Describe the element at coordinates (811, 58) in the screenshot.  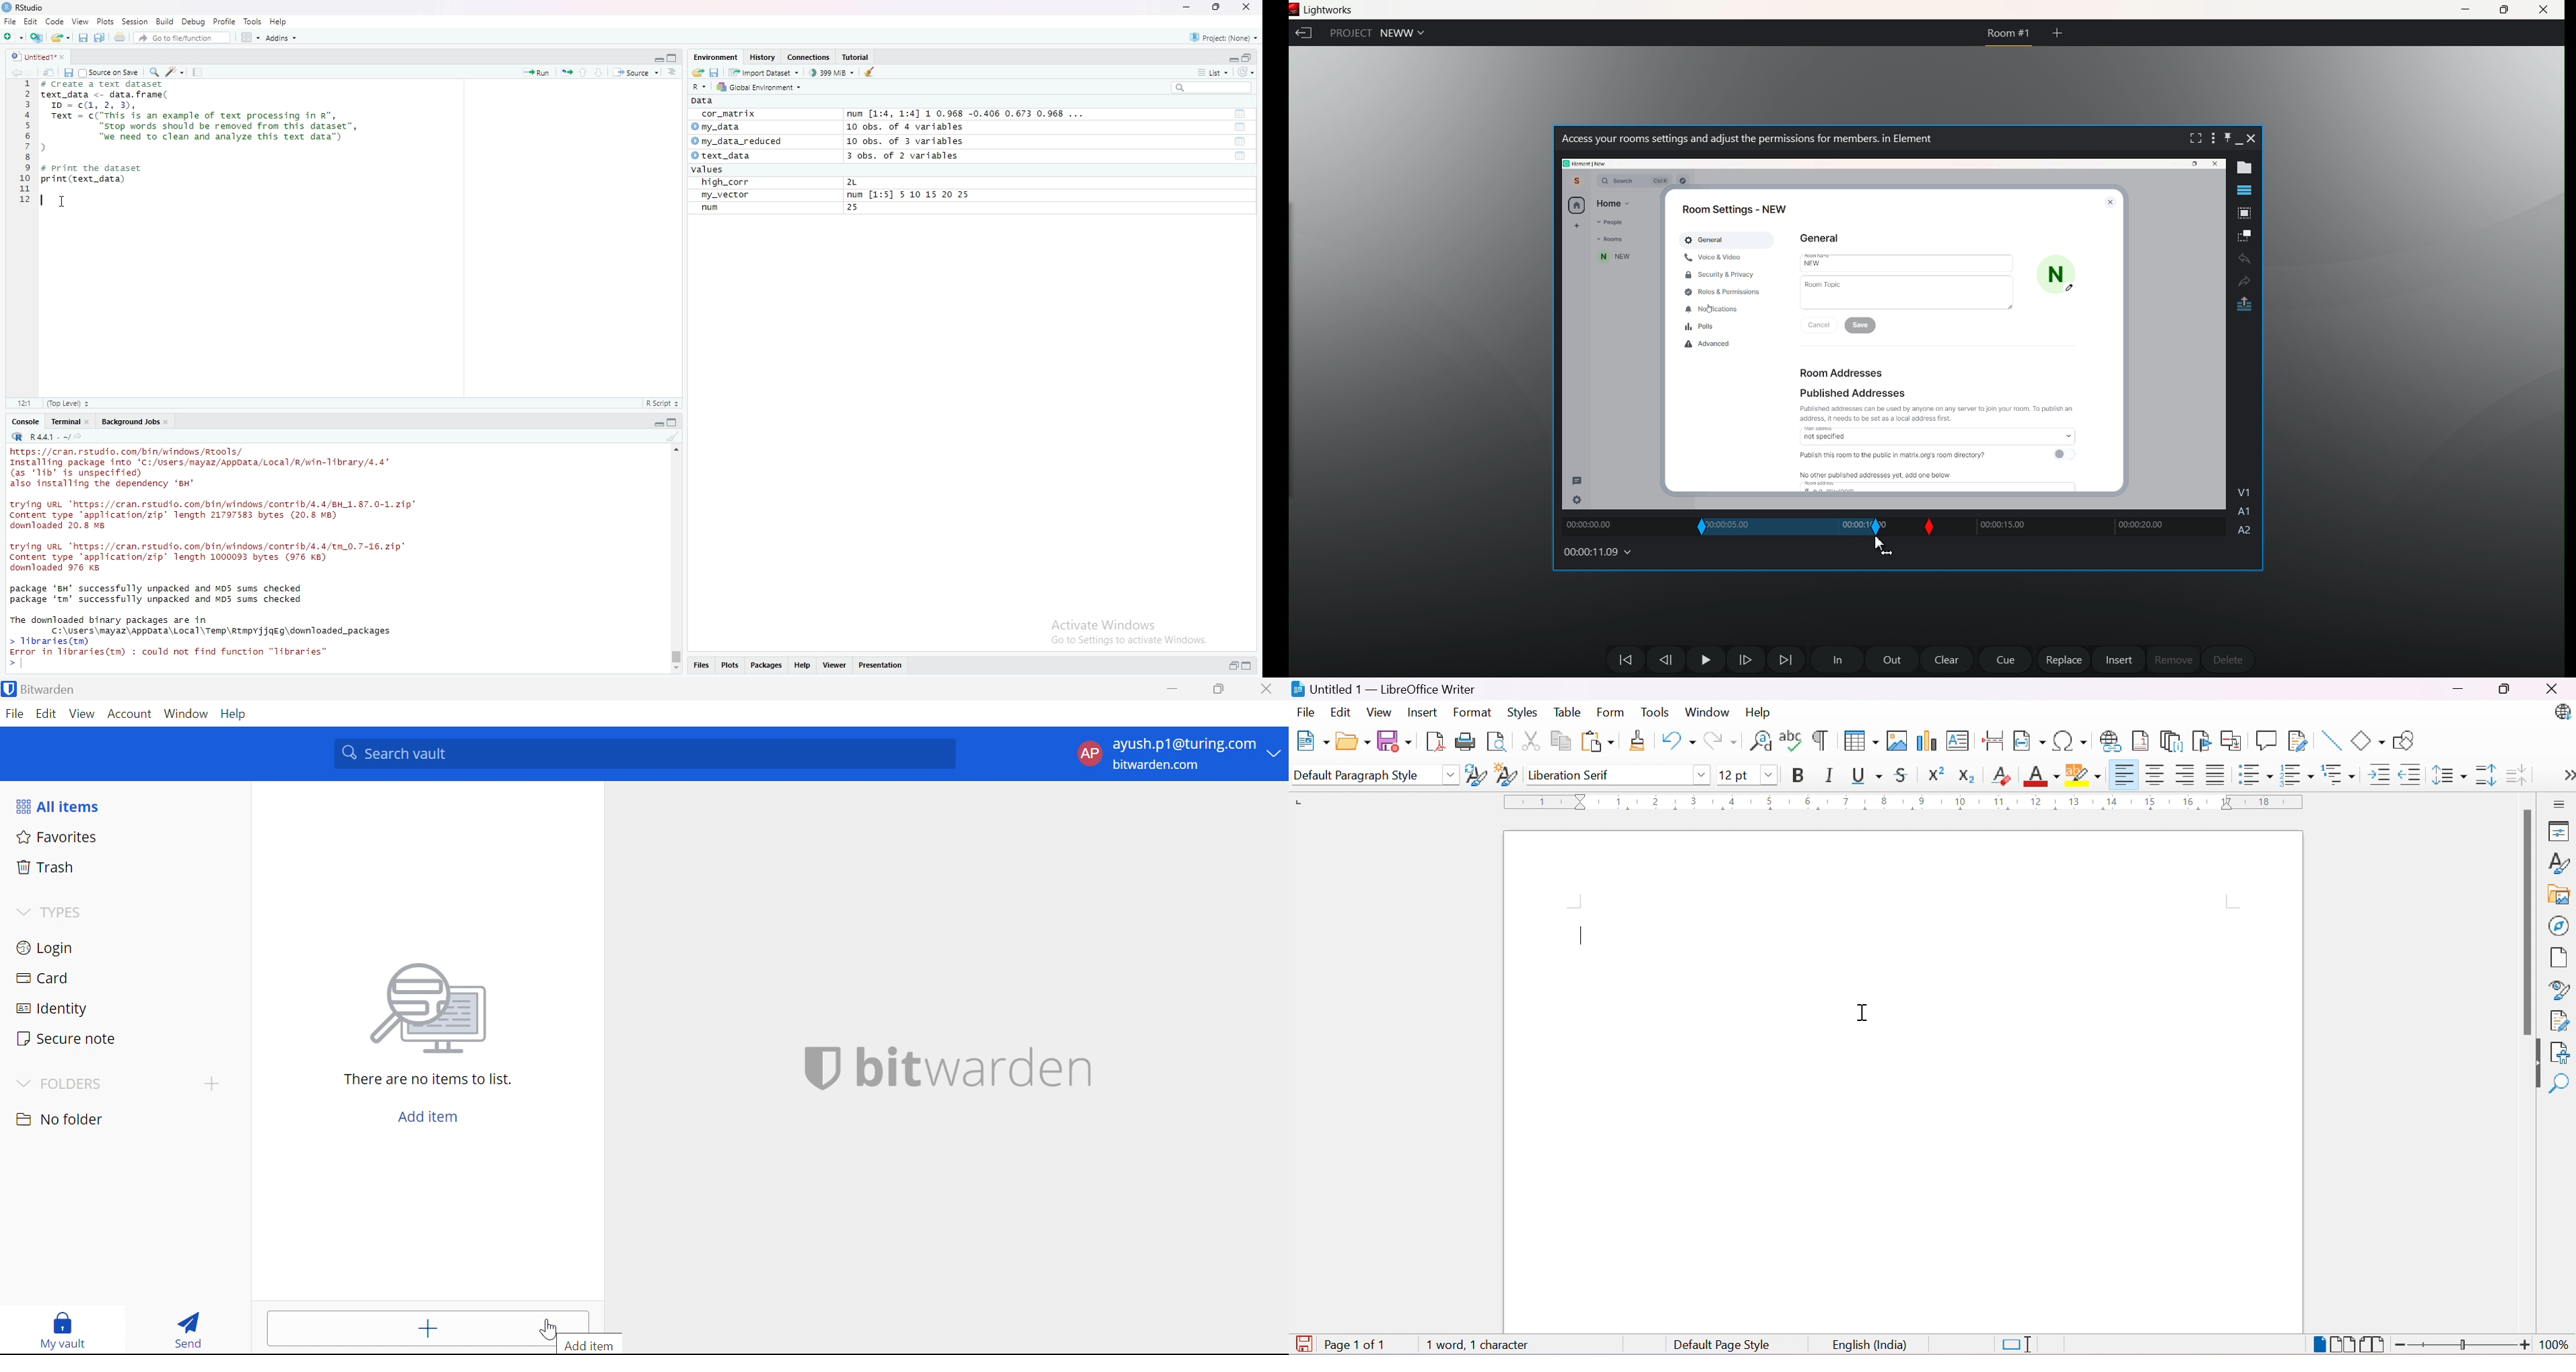
I see `connections` at that location.